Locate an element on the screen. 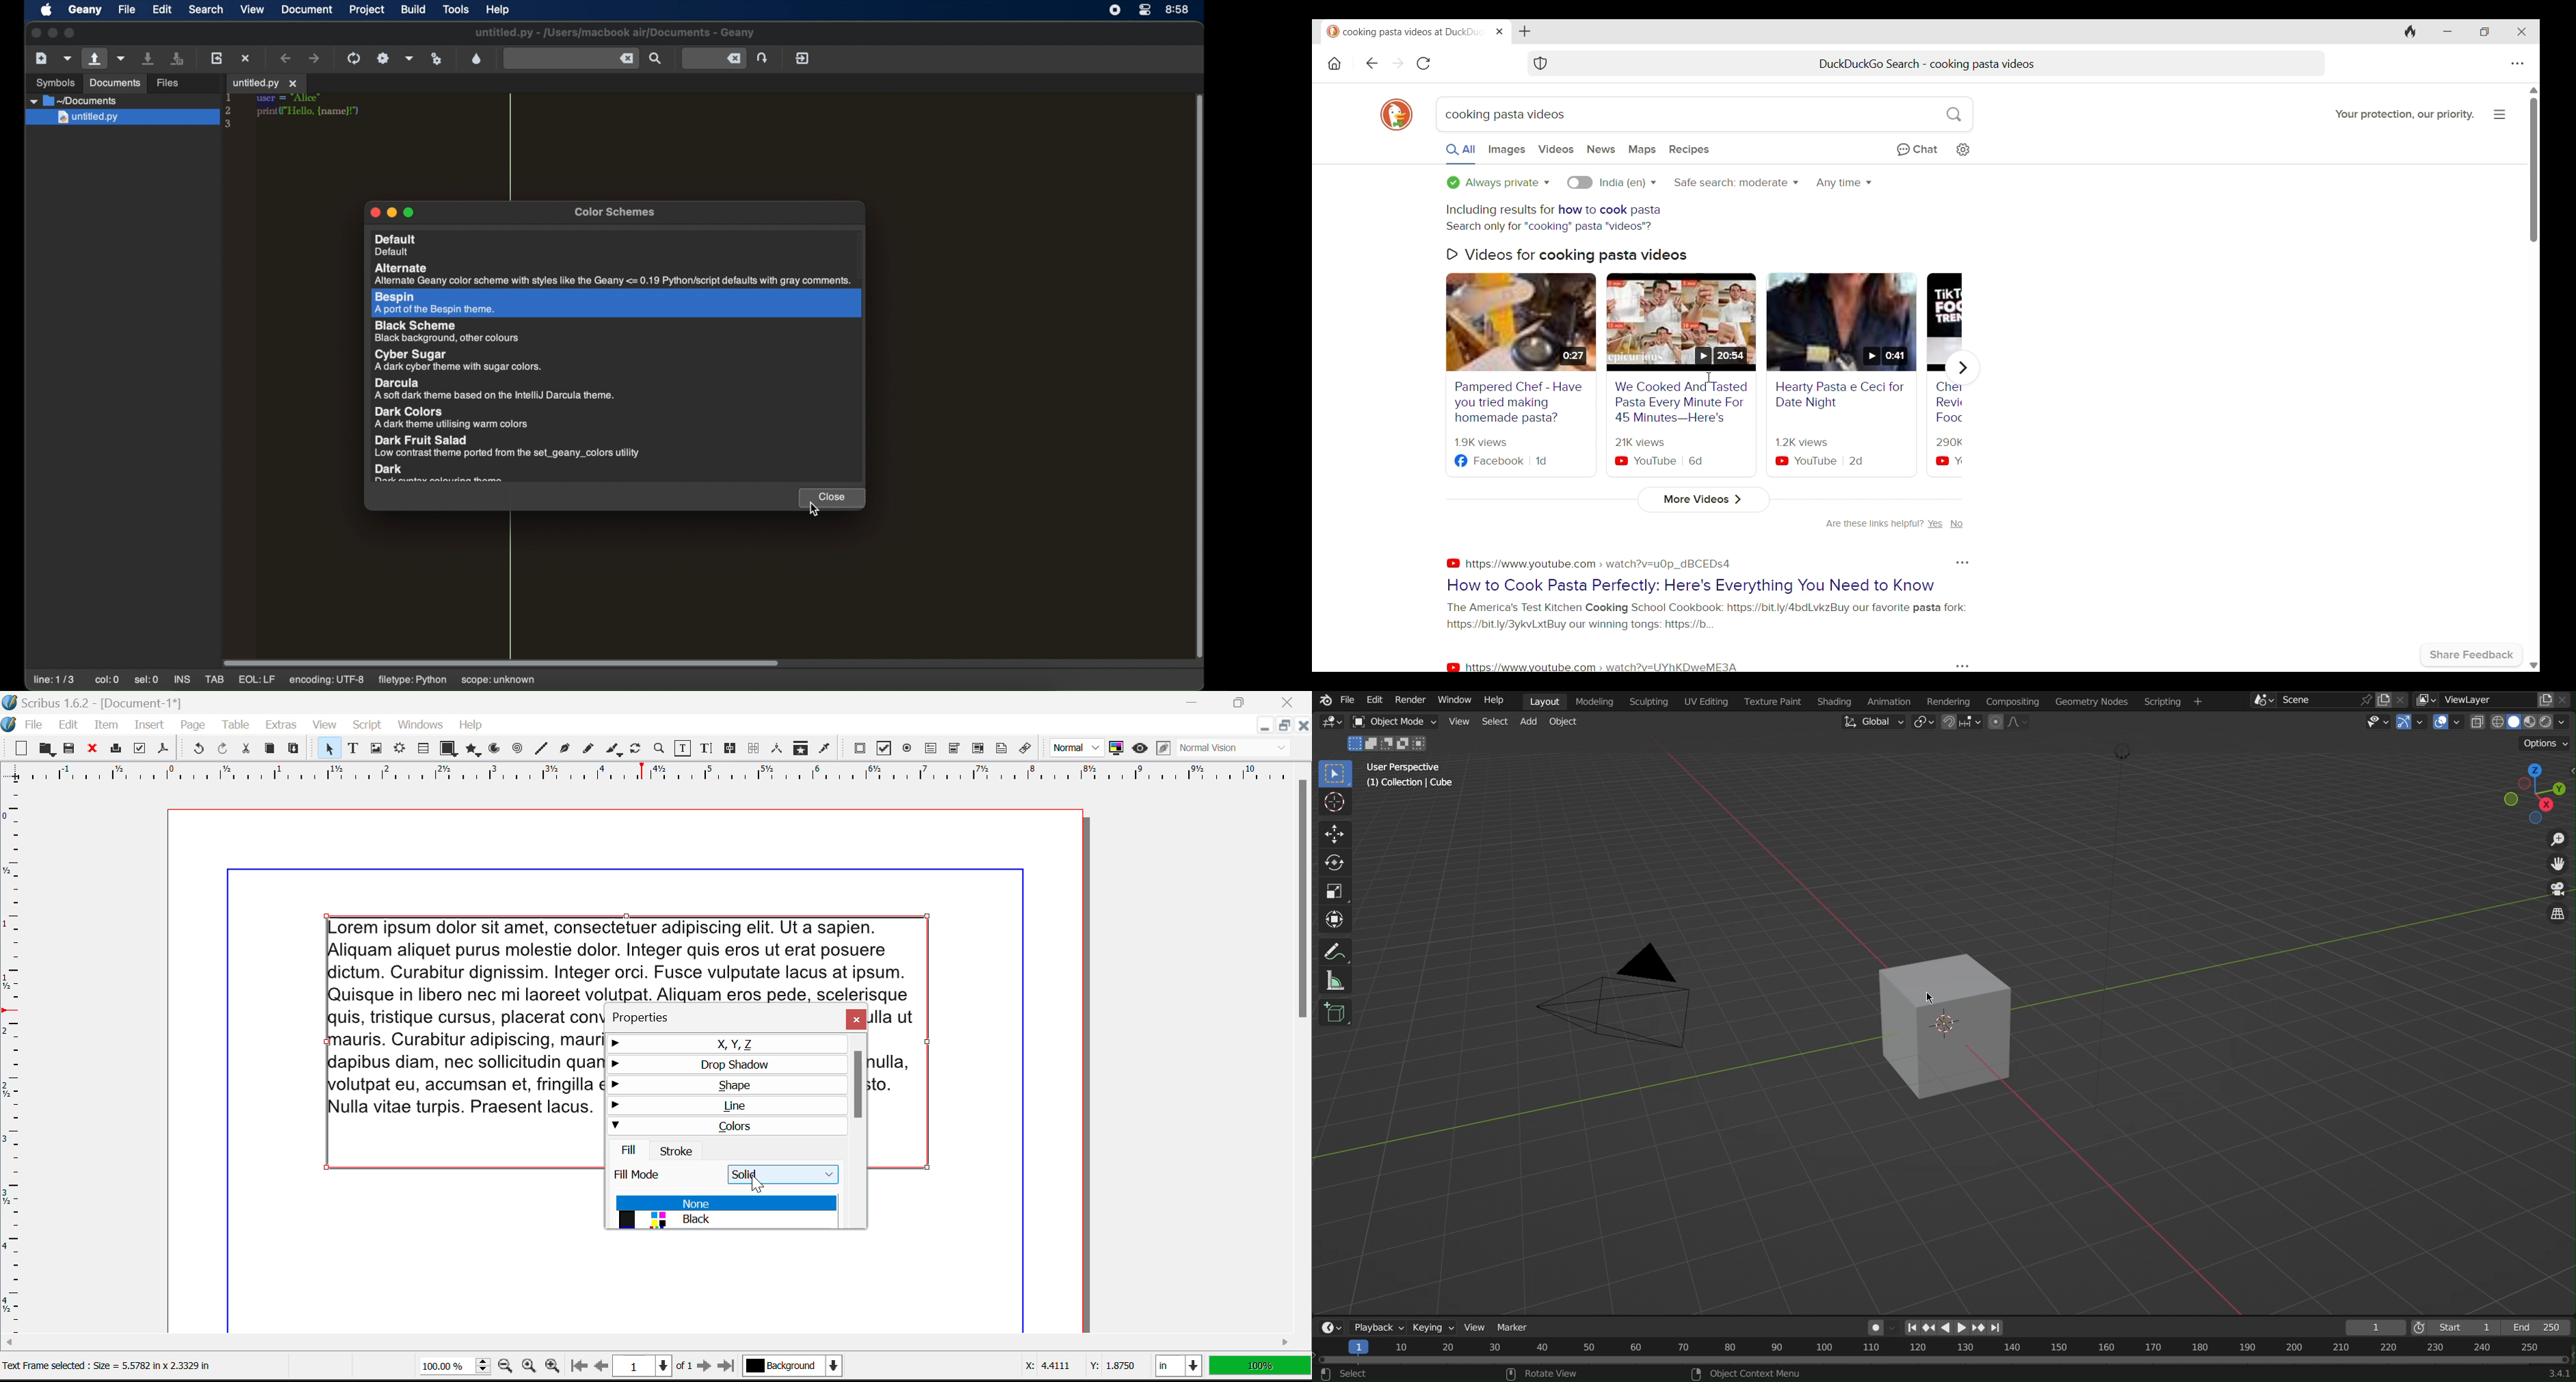 This screenshot has width=2576, height=1400. eql: lf is located at coordinates (257, 679).